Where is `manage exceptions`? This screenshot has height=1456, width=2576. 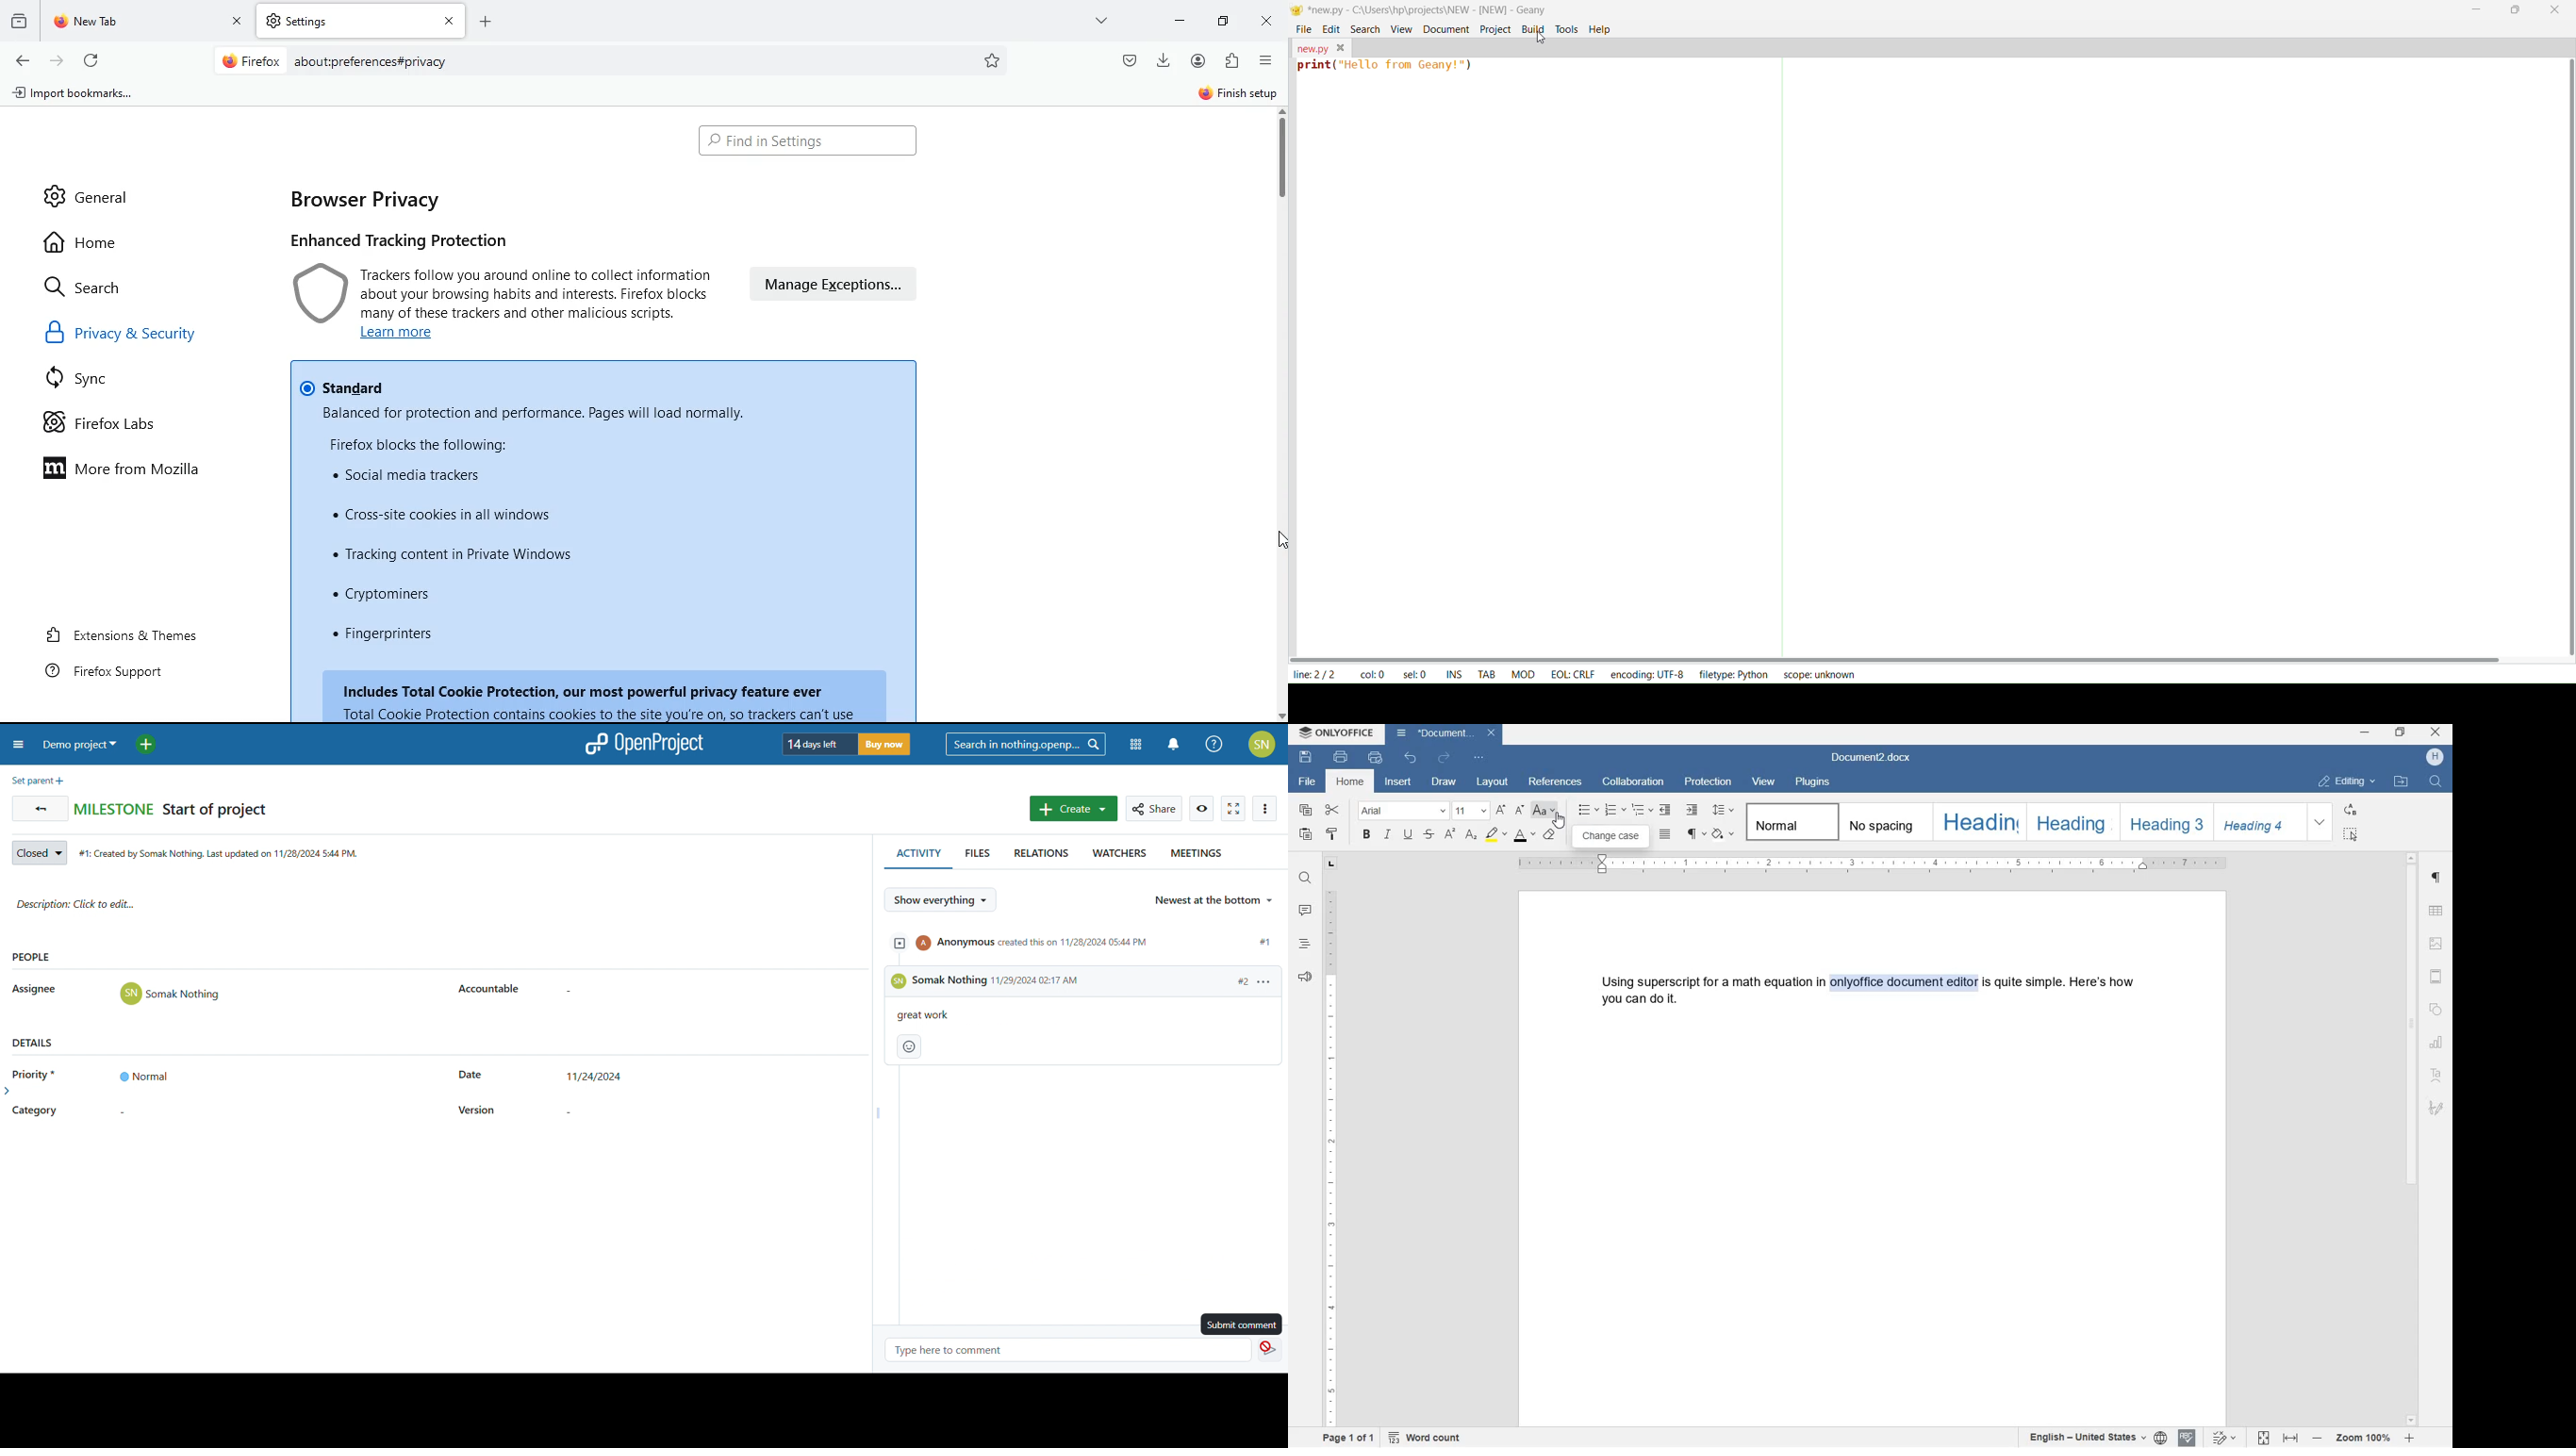 manage exceptions is located at coordinates (834, 285).